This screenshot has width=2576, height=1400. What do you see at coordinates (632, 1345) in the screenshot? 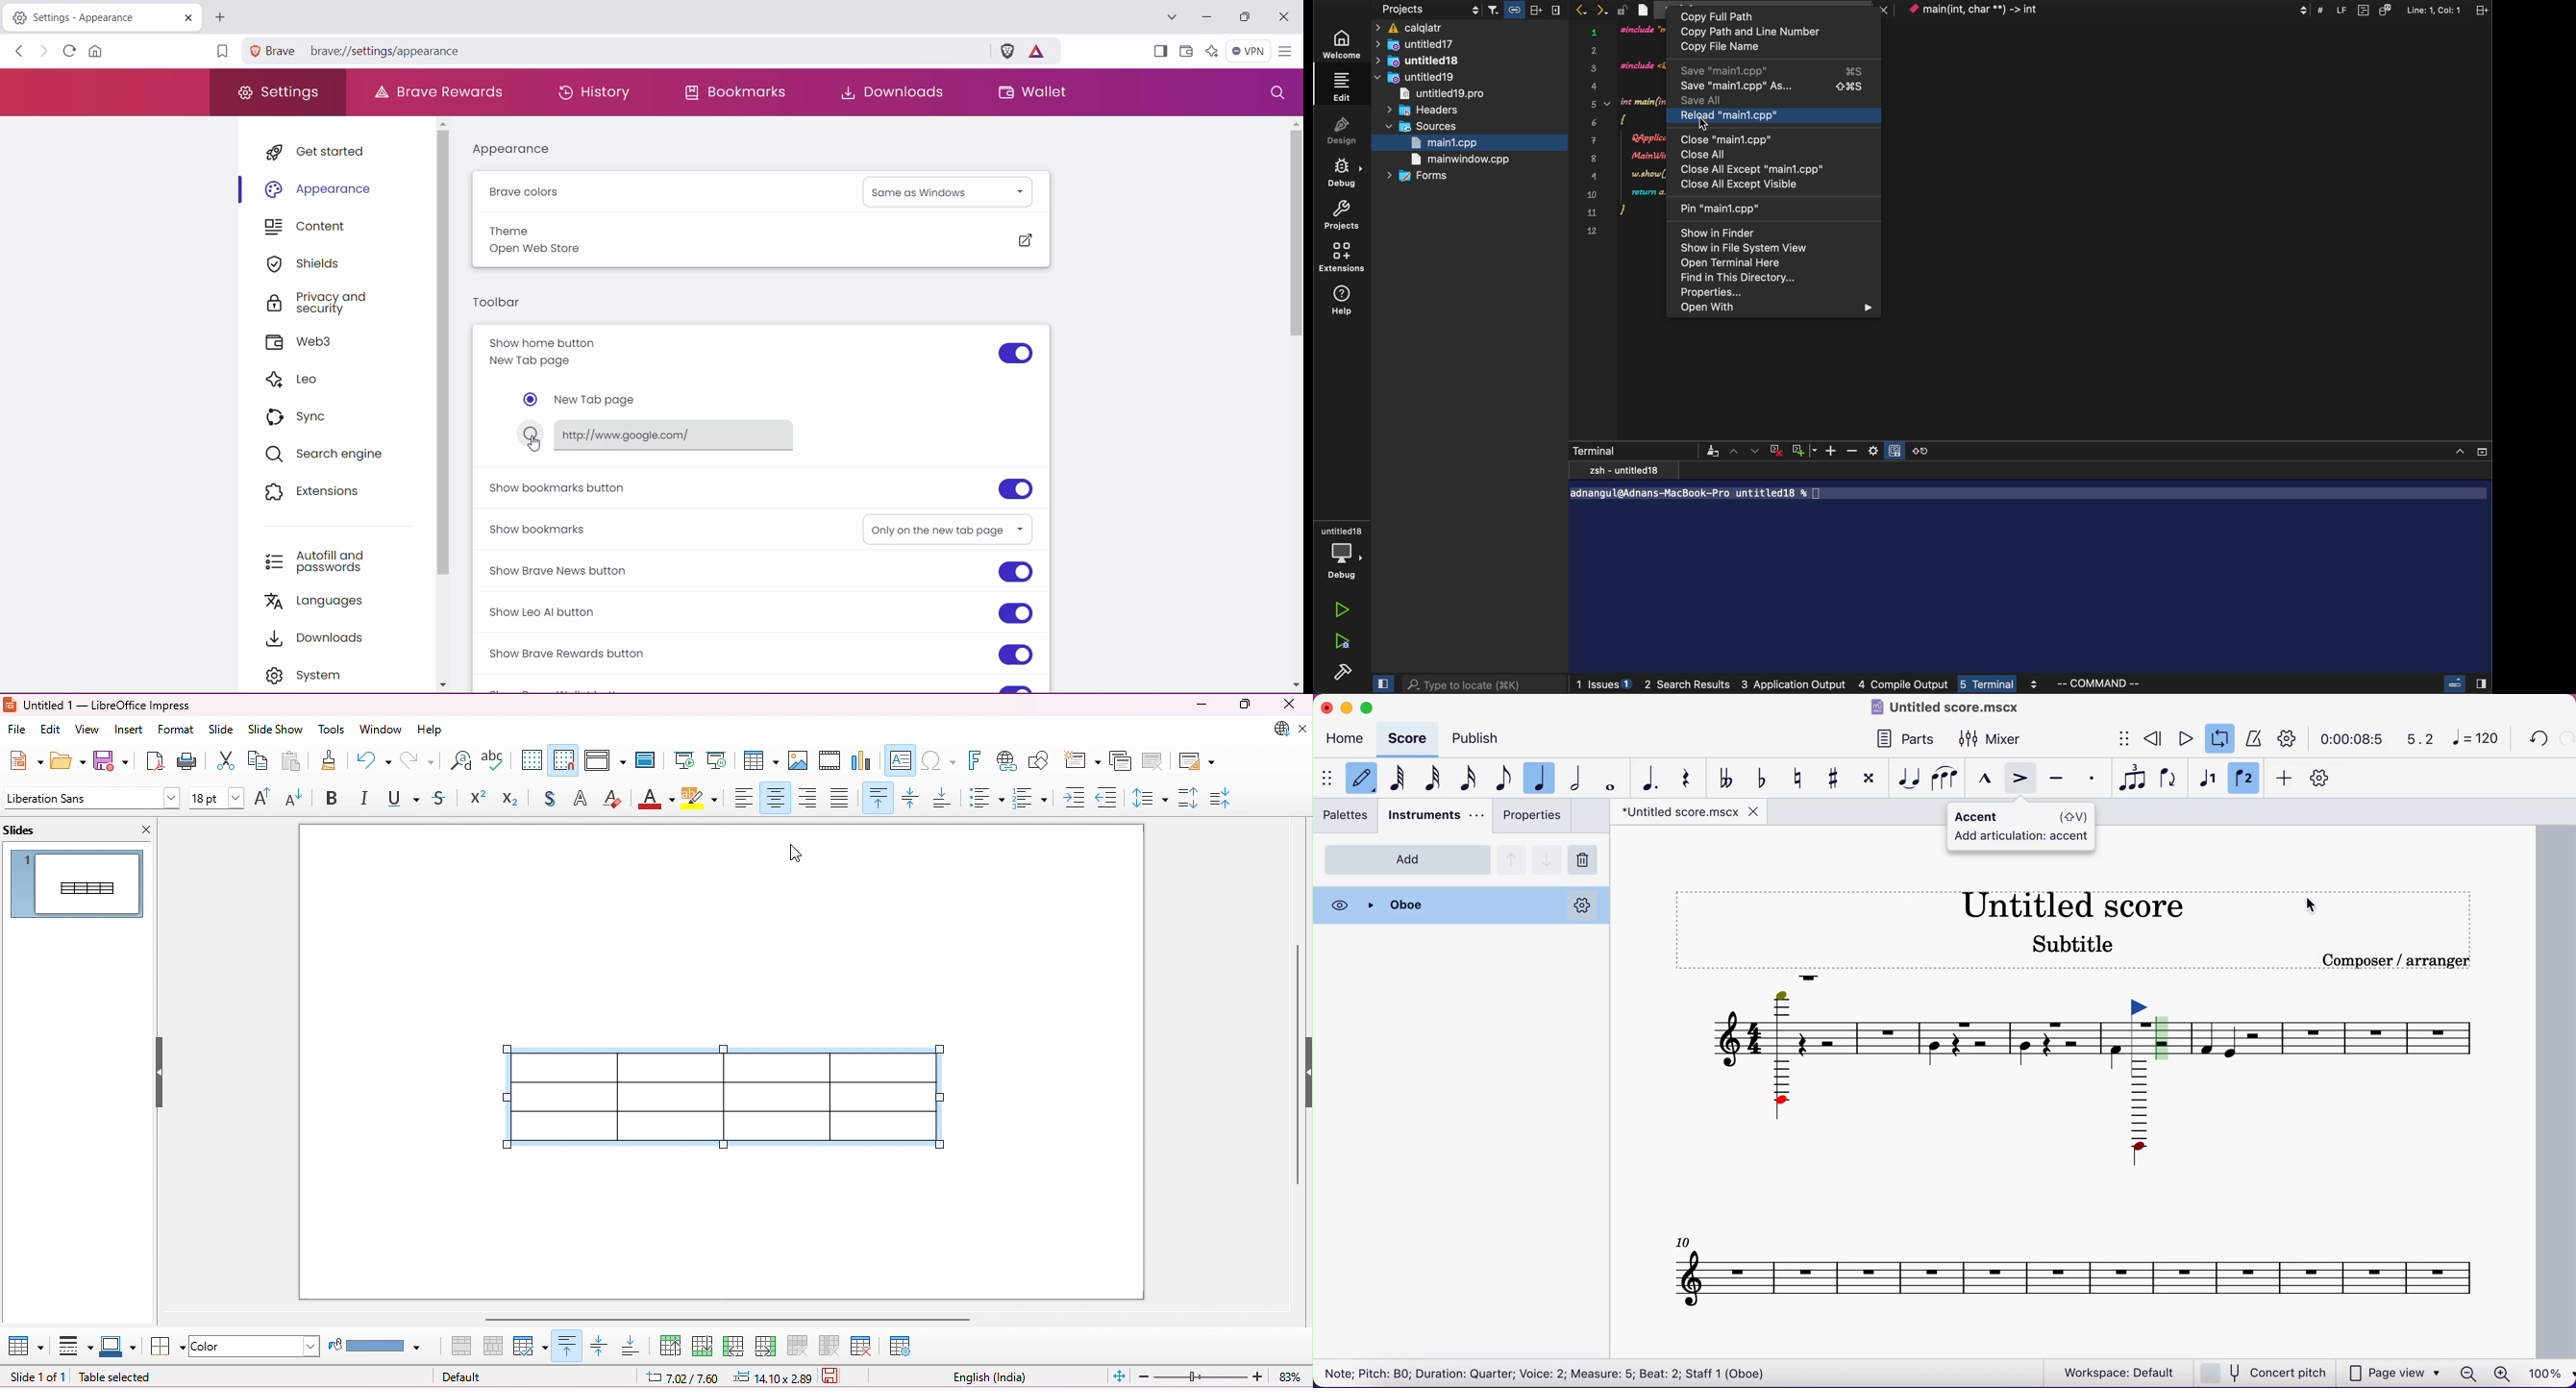
I see `align bottom` at bounding box center [632, 1345].